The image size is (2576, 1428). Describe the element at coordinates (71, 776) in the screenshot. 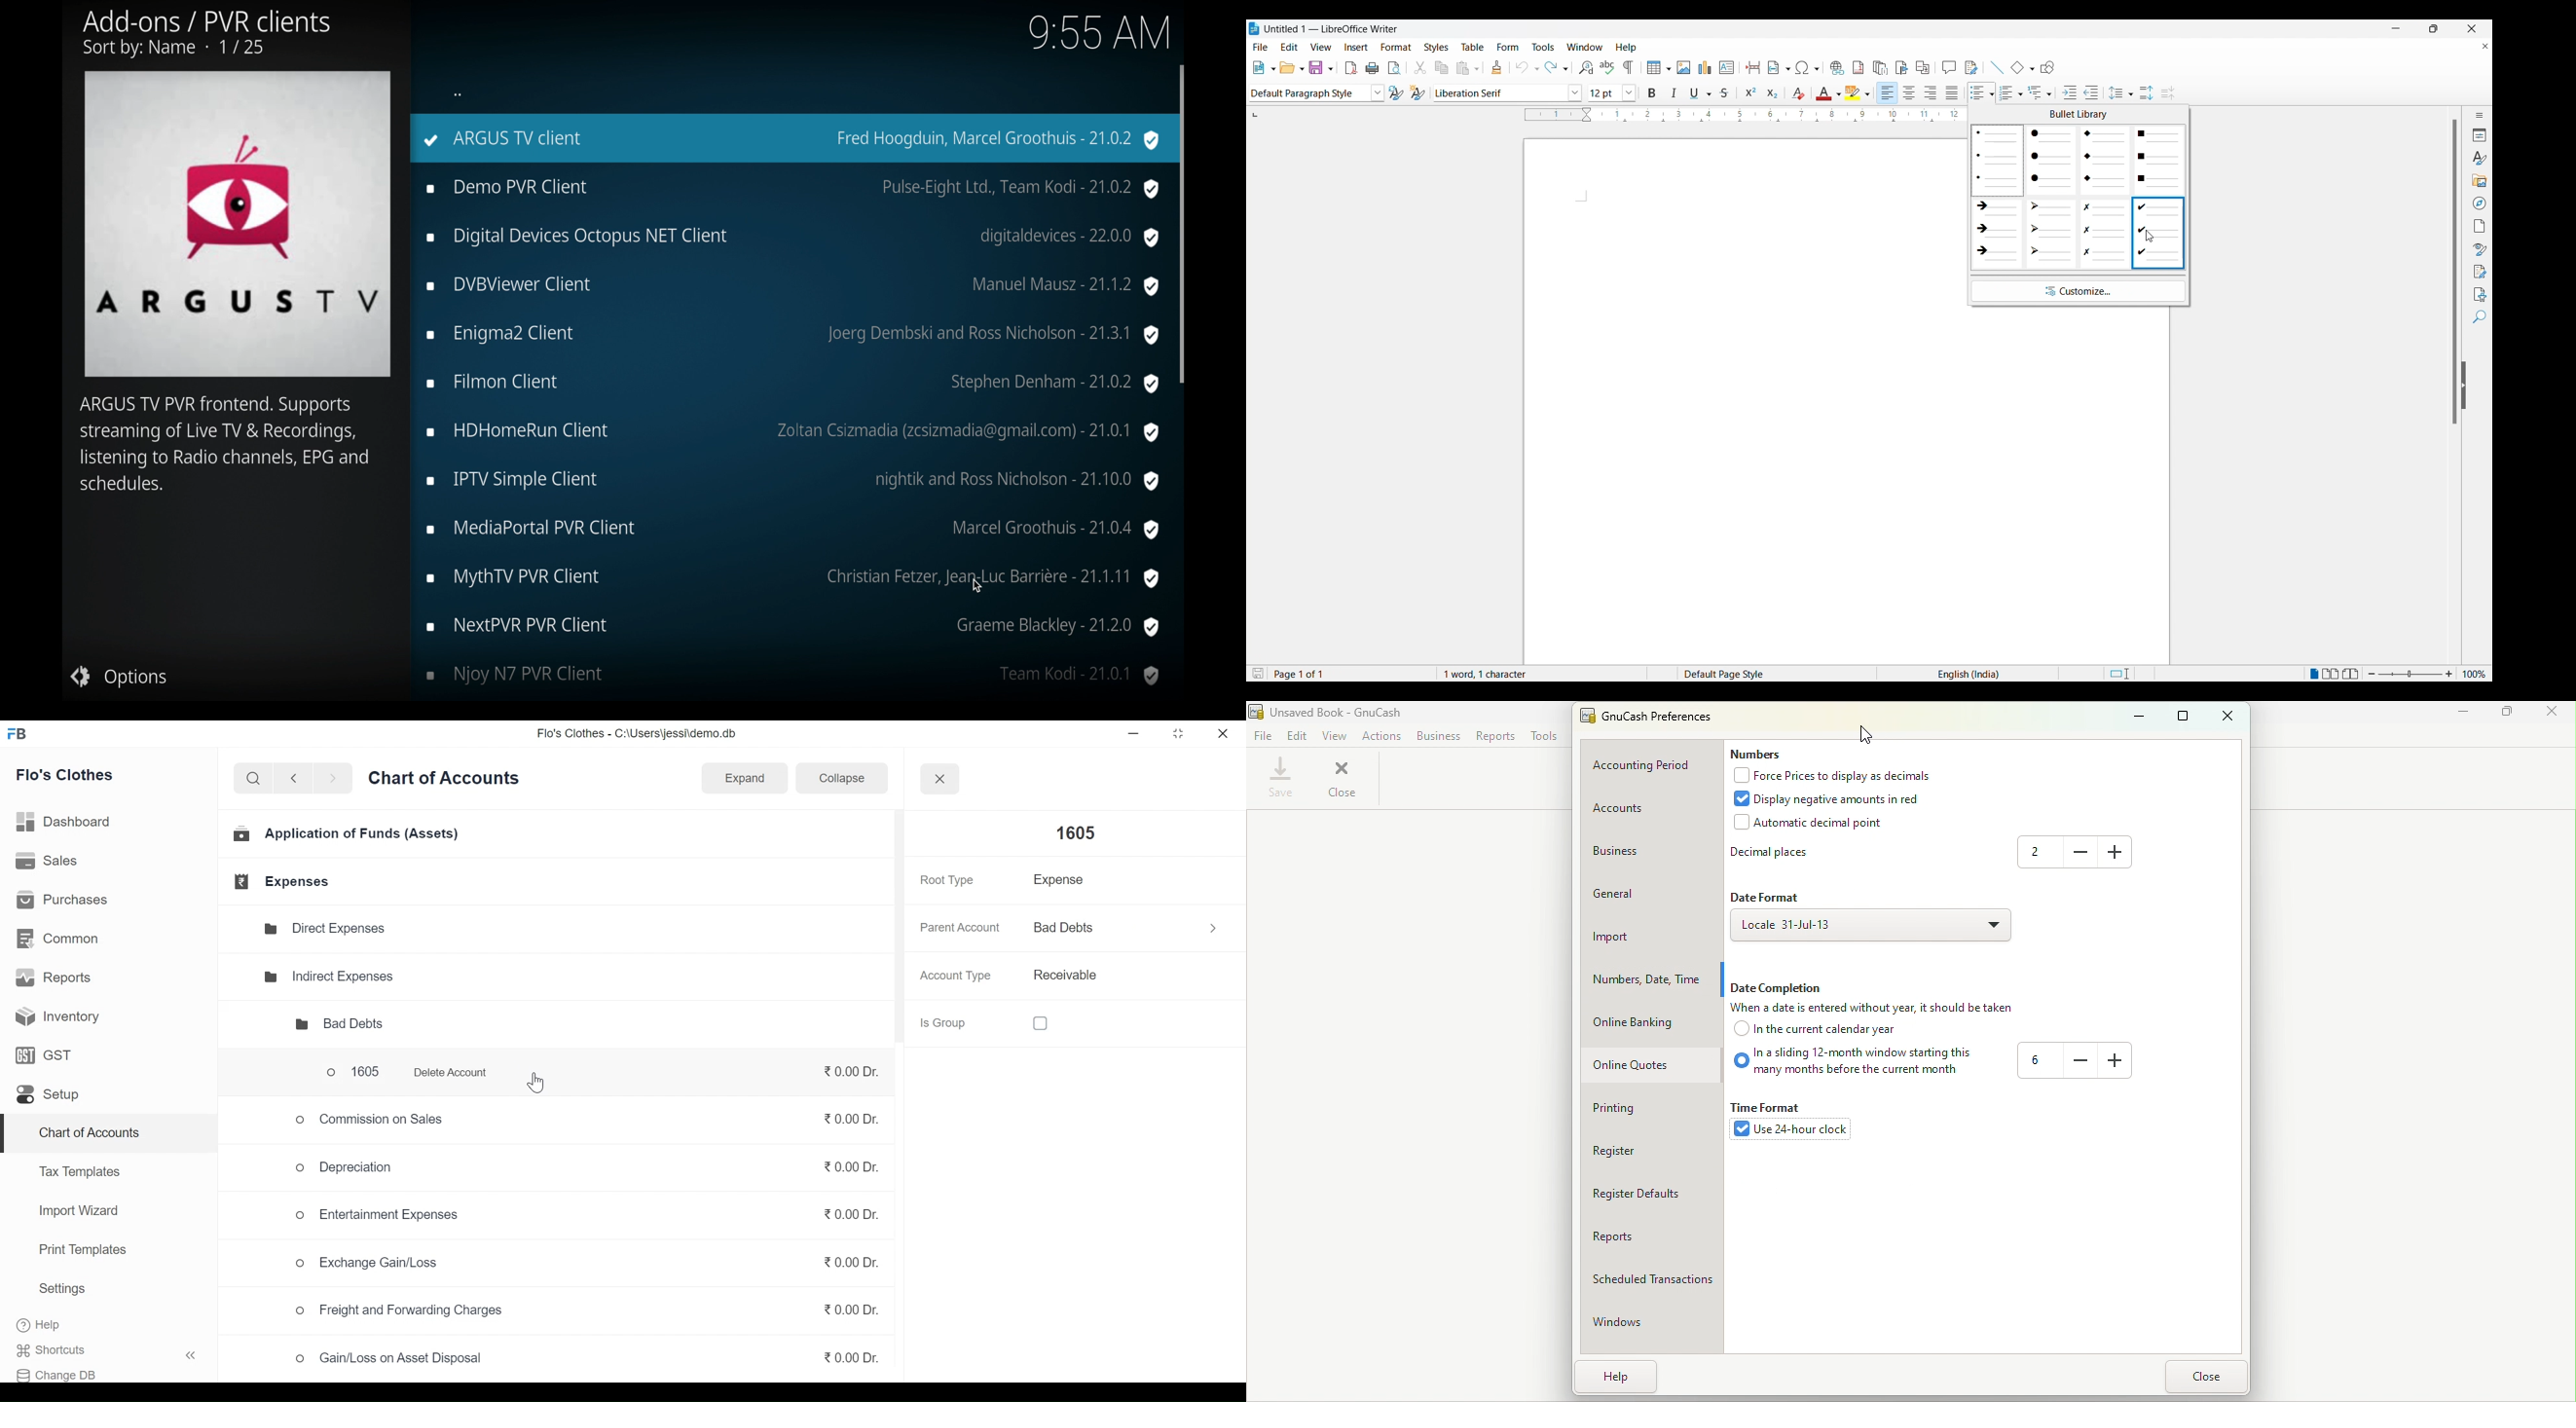

I see `Flo's Clothes` at that location.